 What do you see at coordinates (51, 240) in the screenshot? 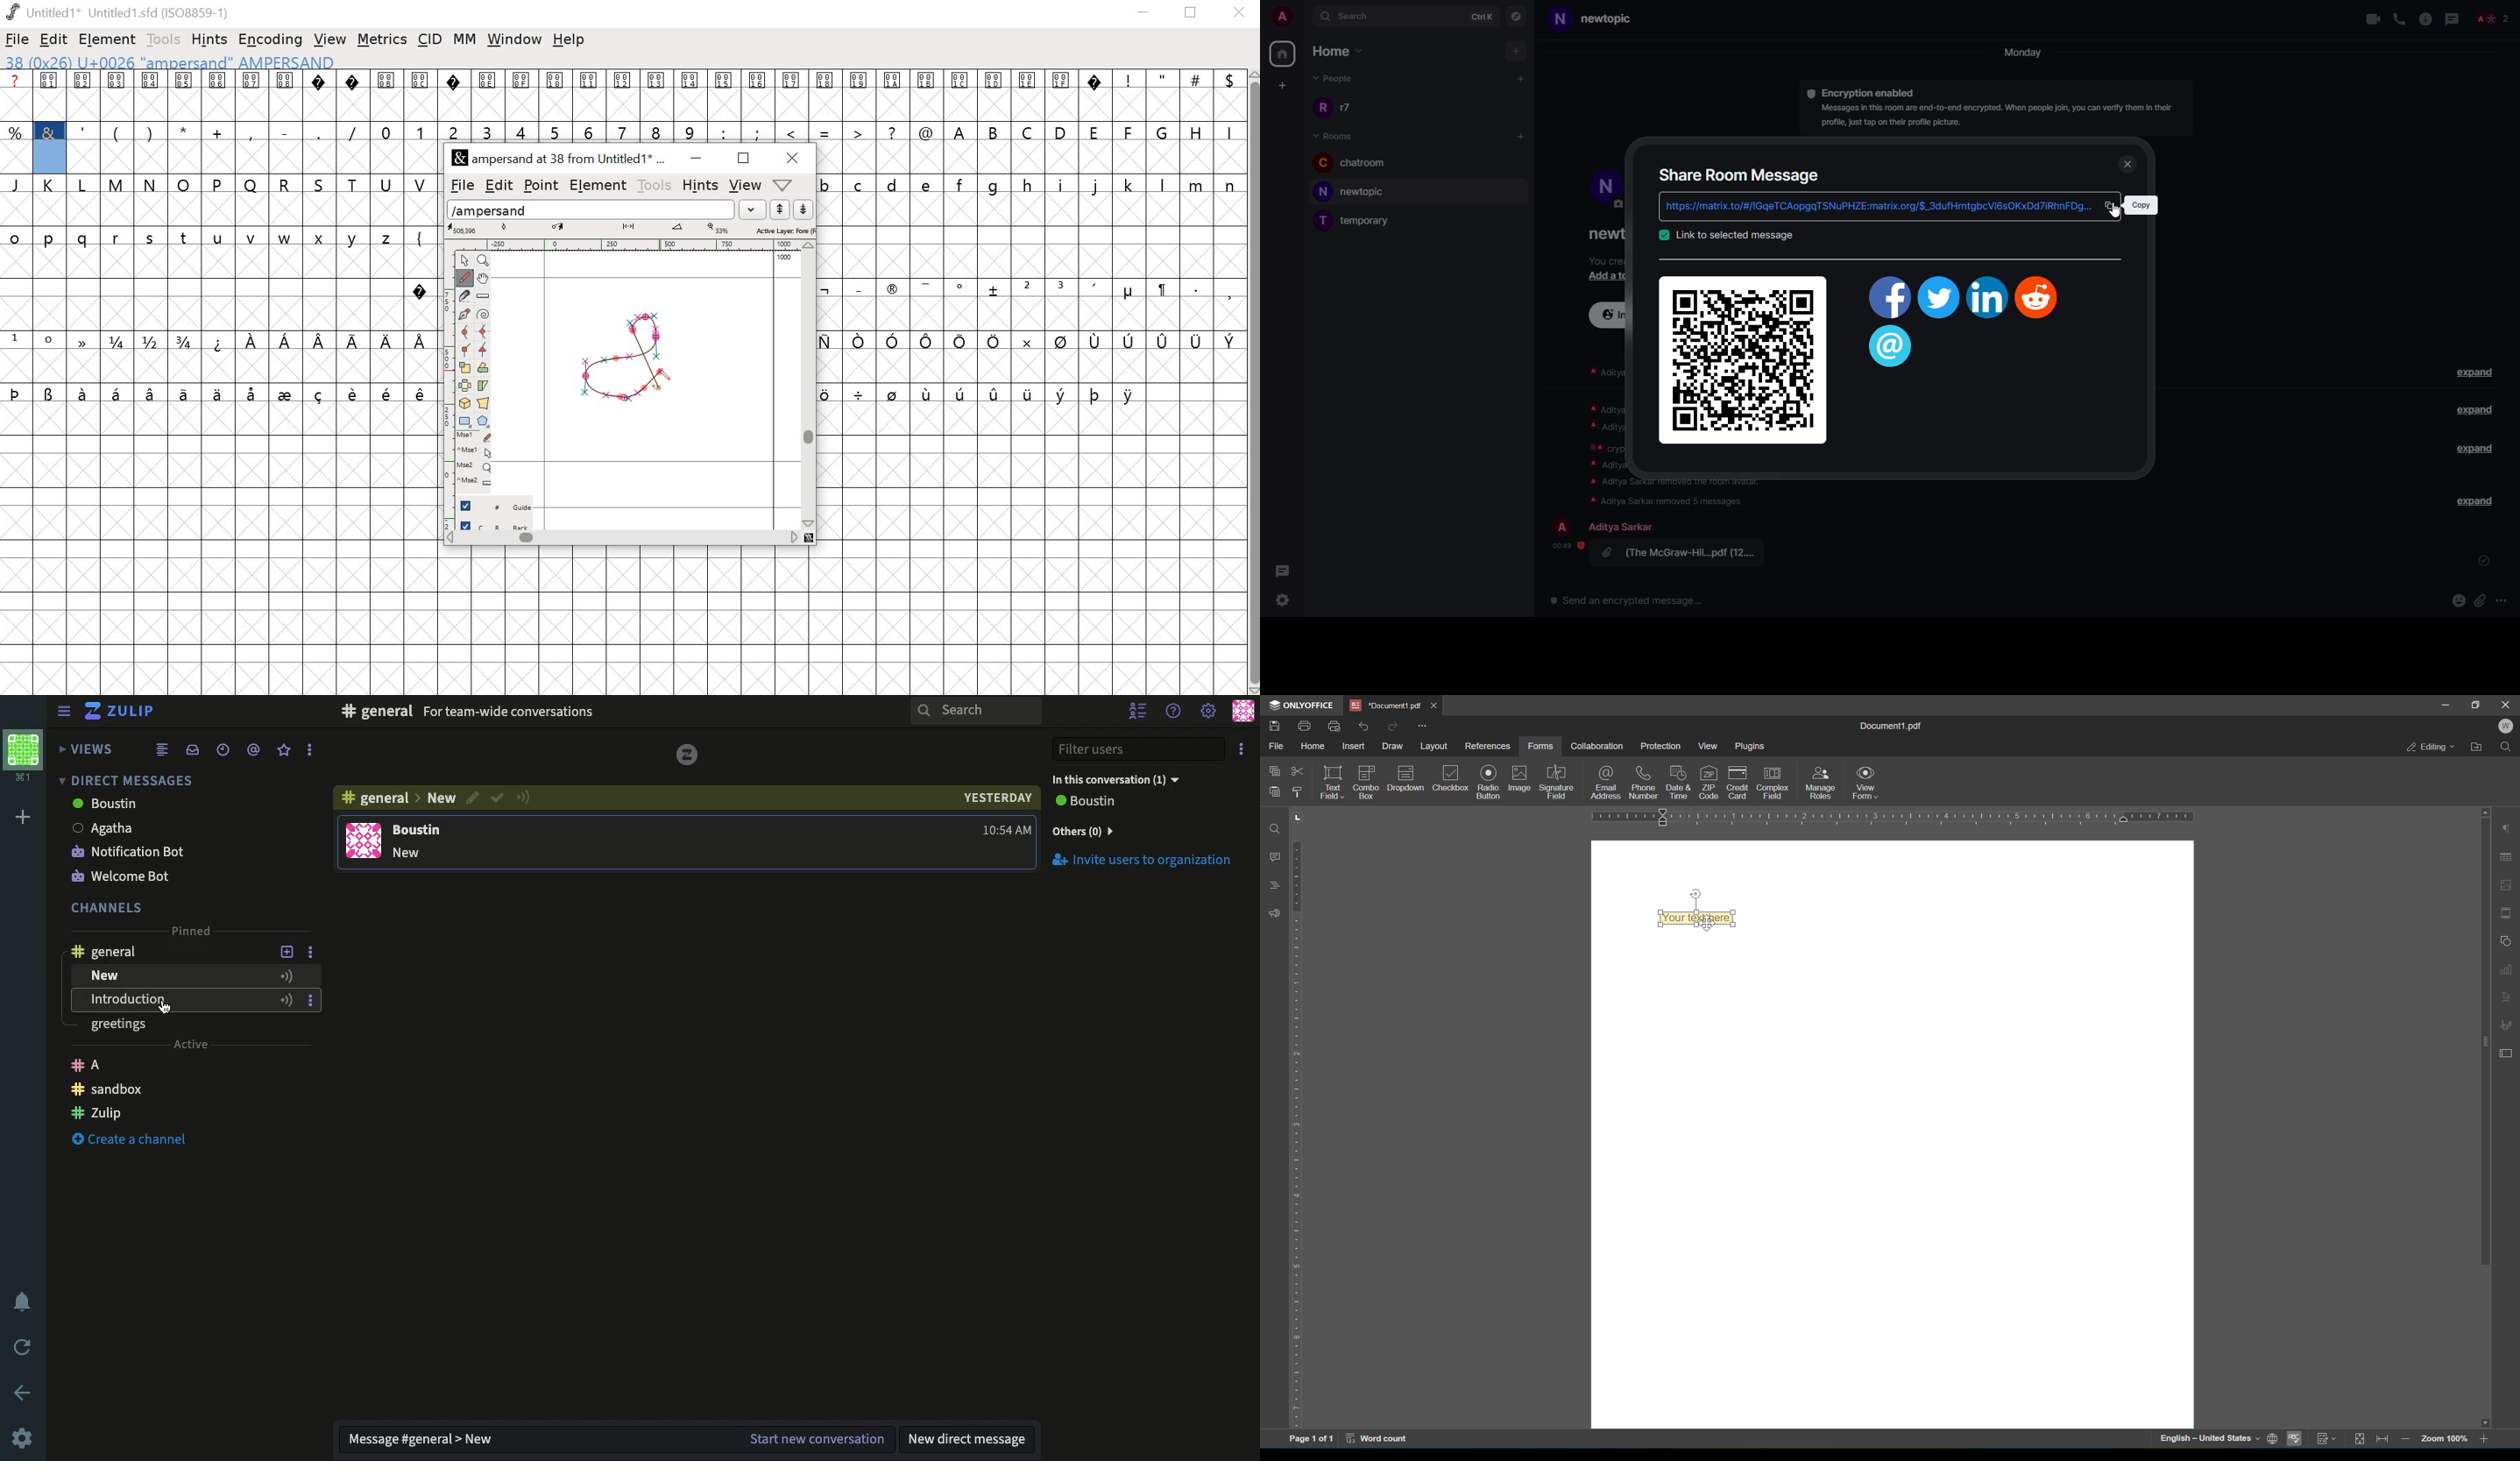
I see `p` at bounding box center [51, 240].